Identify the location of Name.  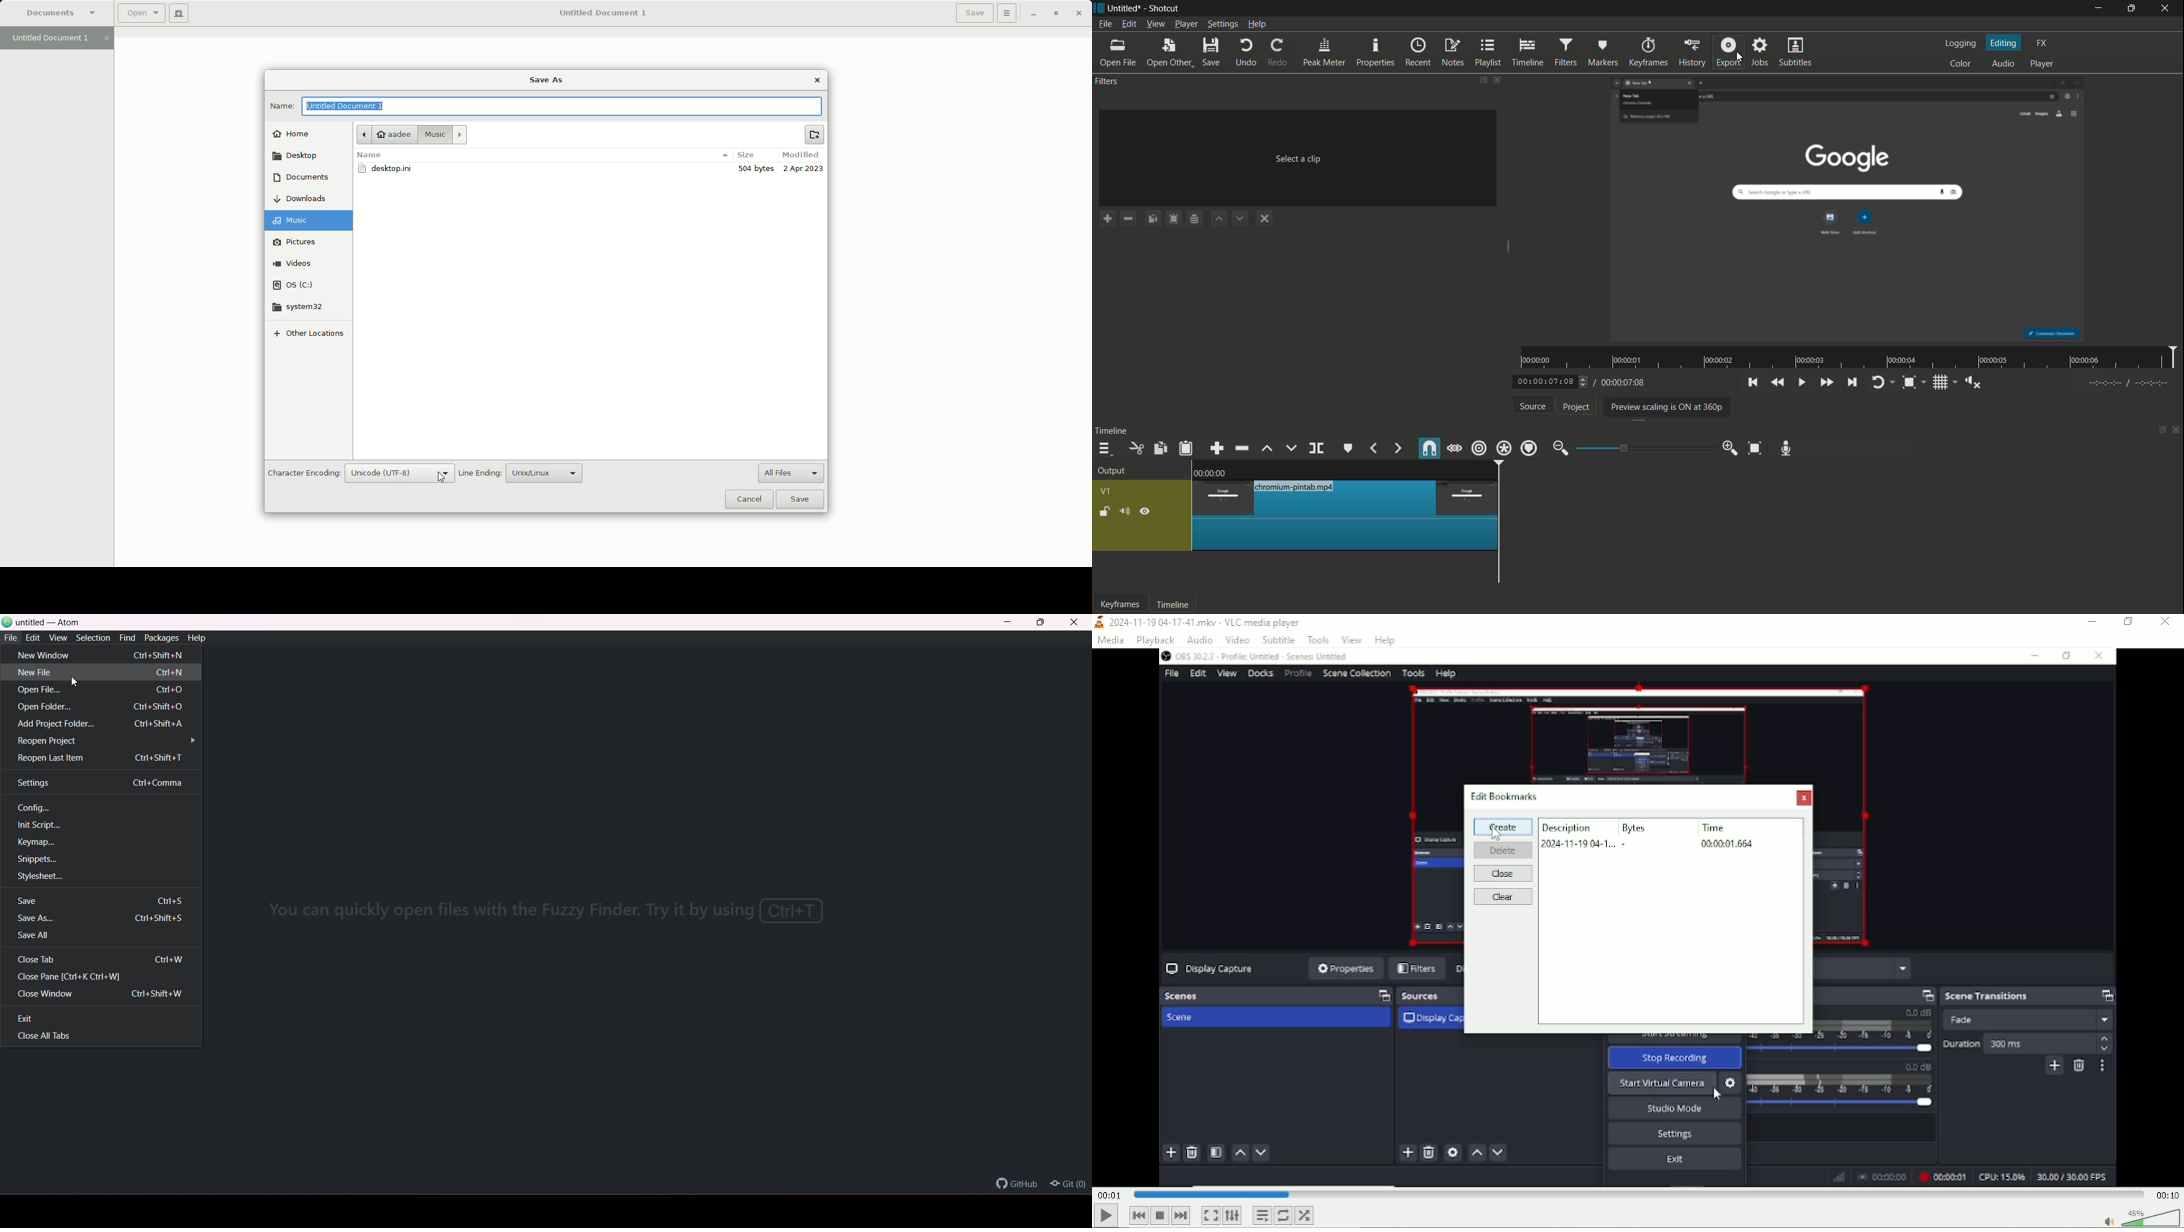
(280, 106).